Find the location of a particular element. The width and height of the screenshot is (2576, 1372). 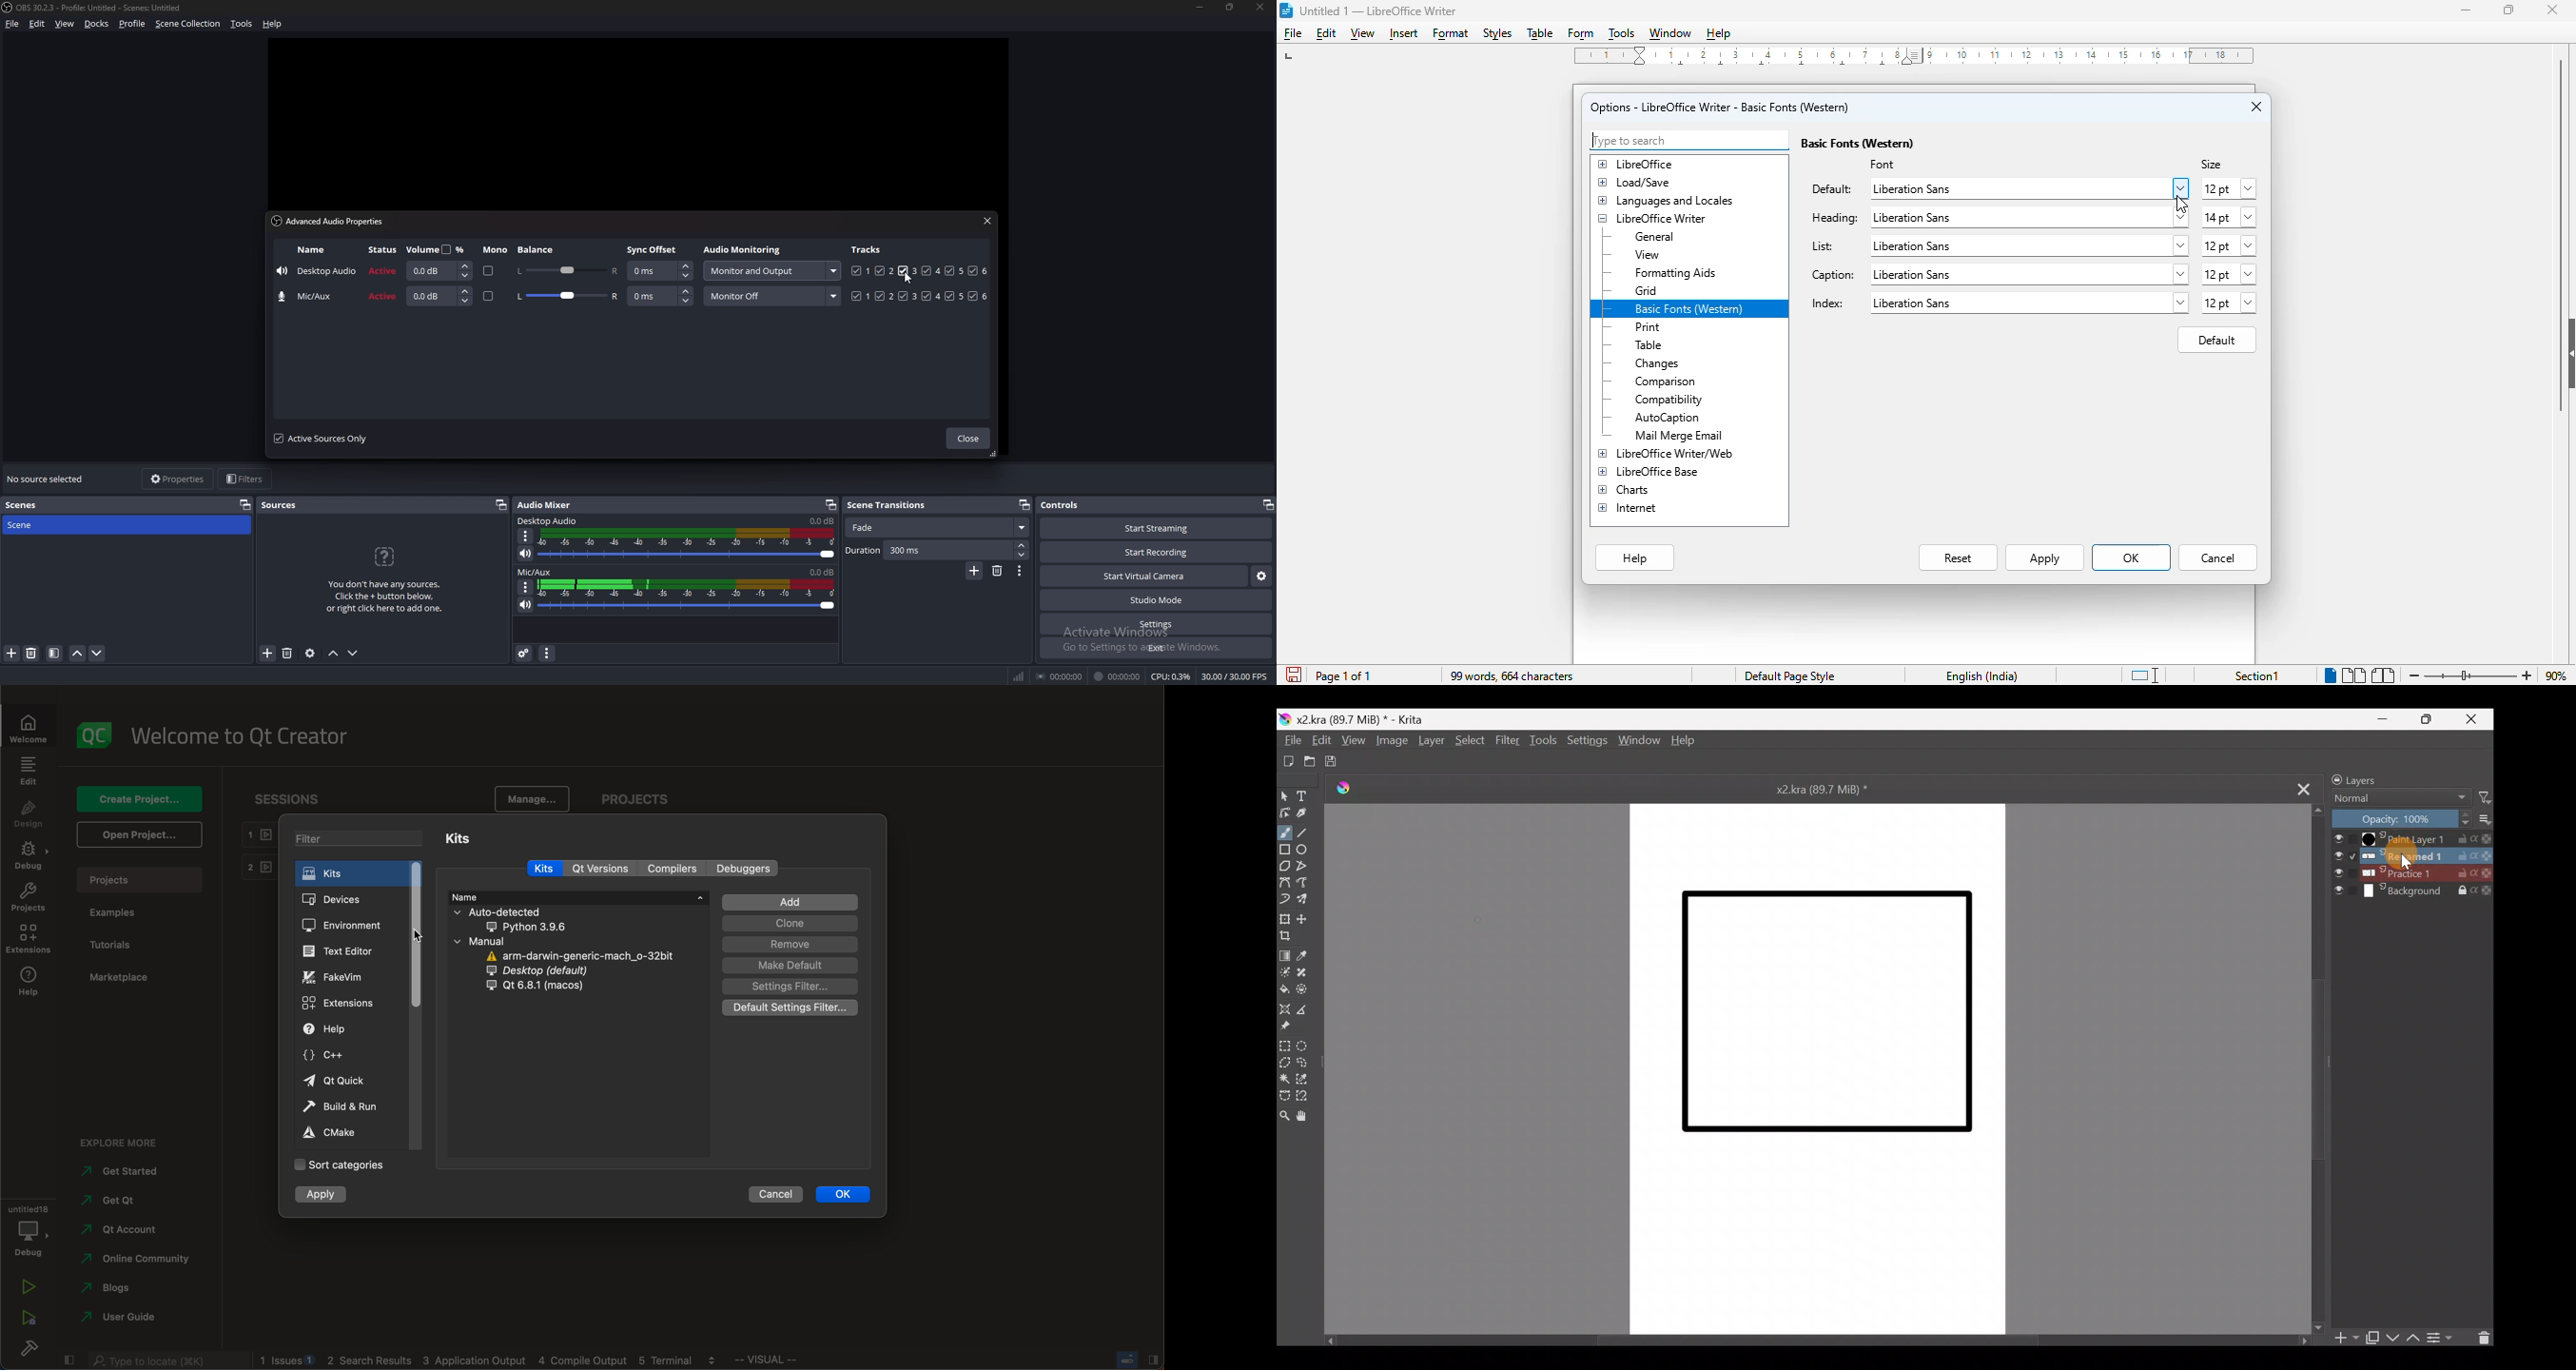

OK is located at coordinates (2133, 558).